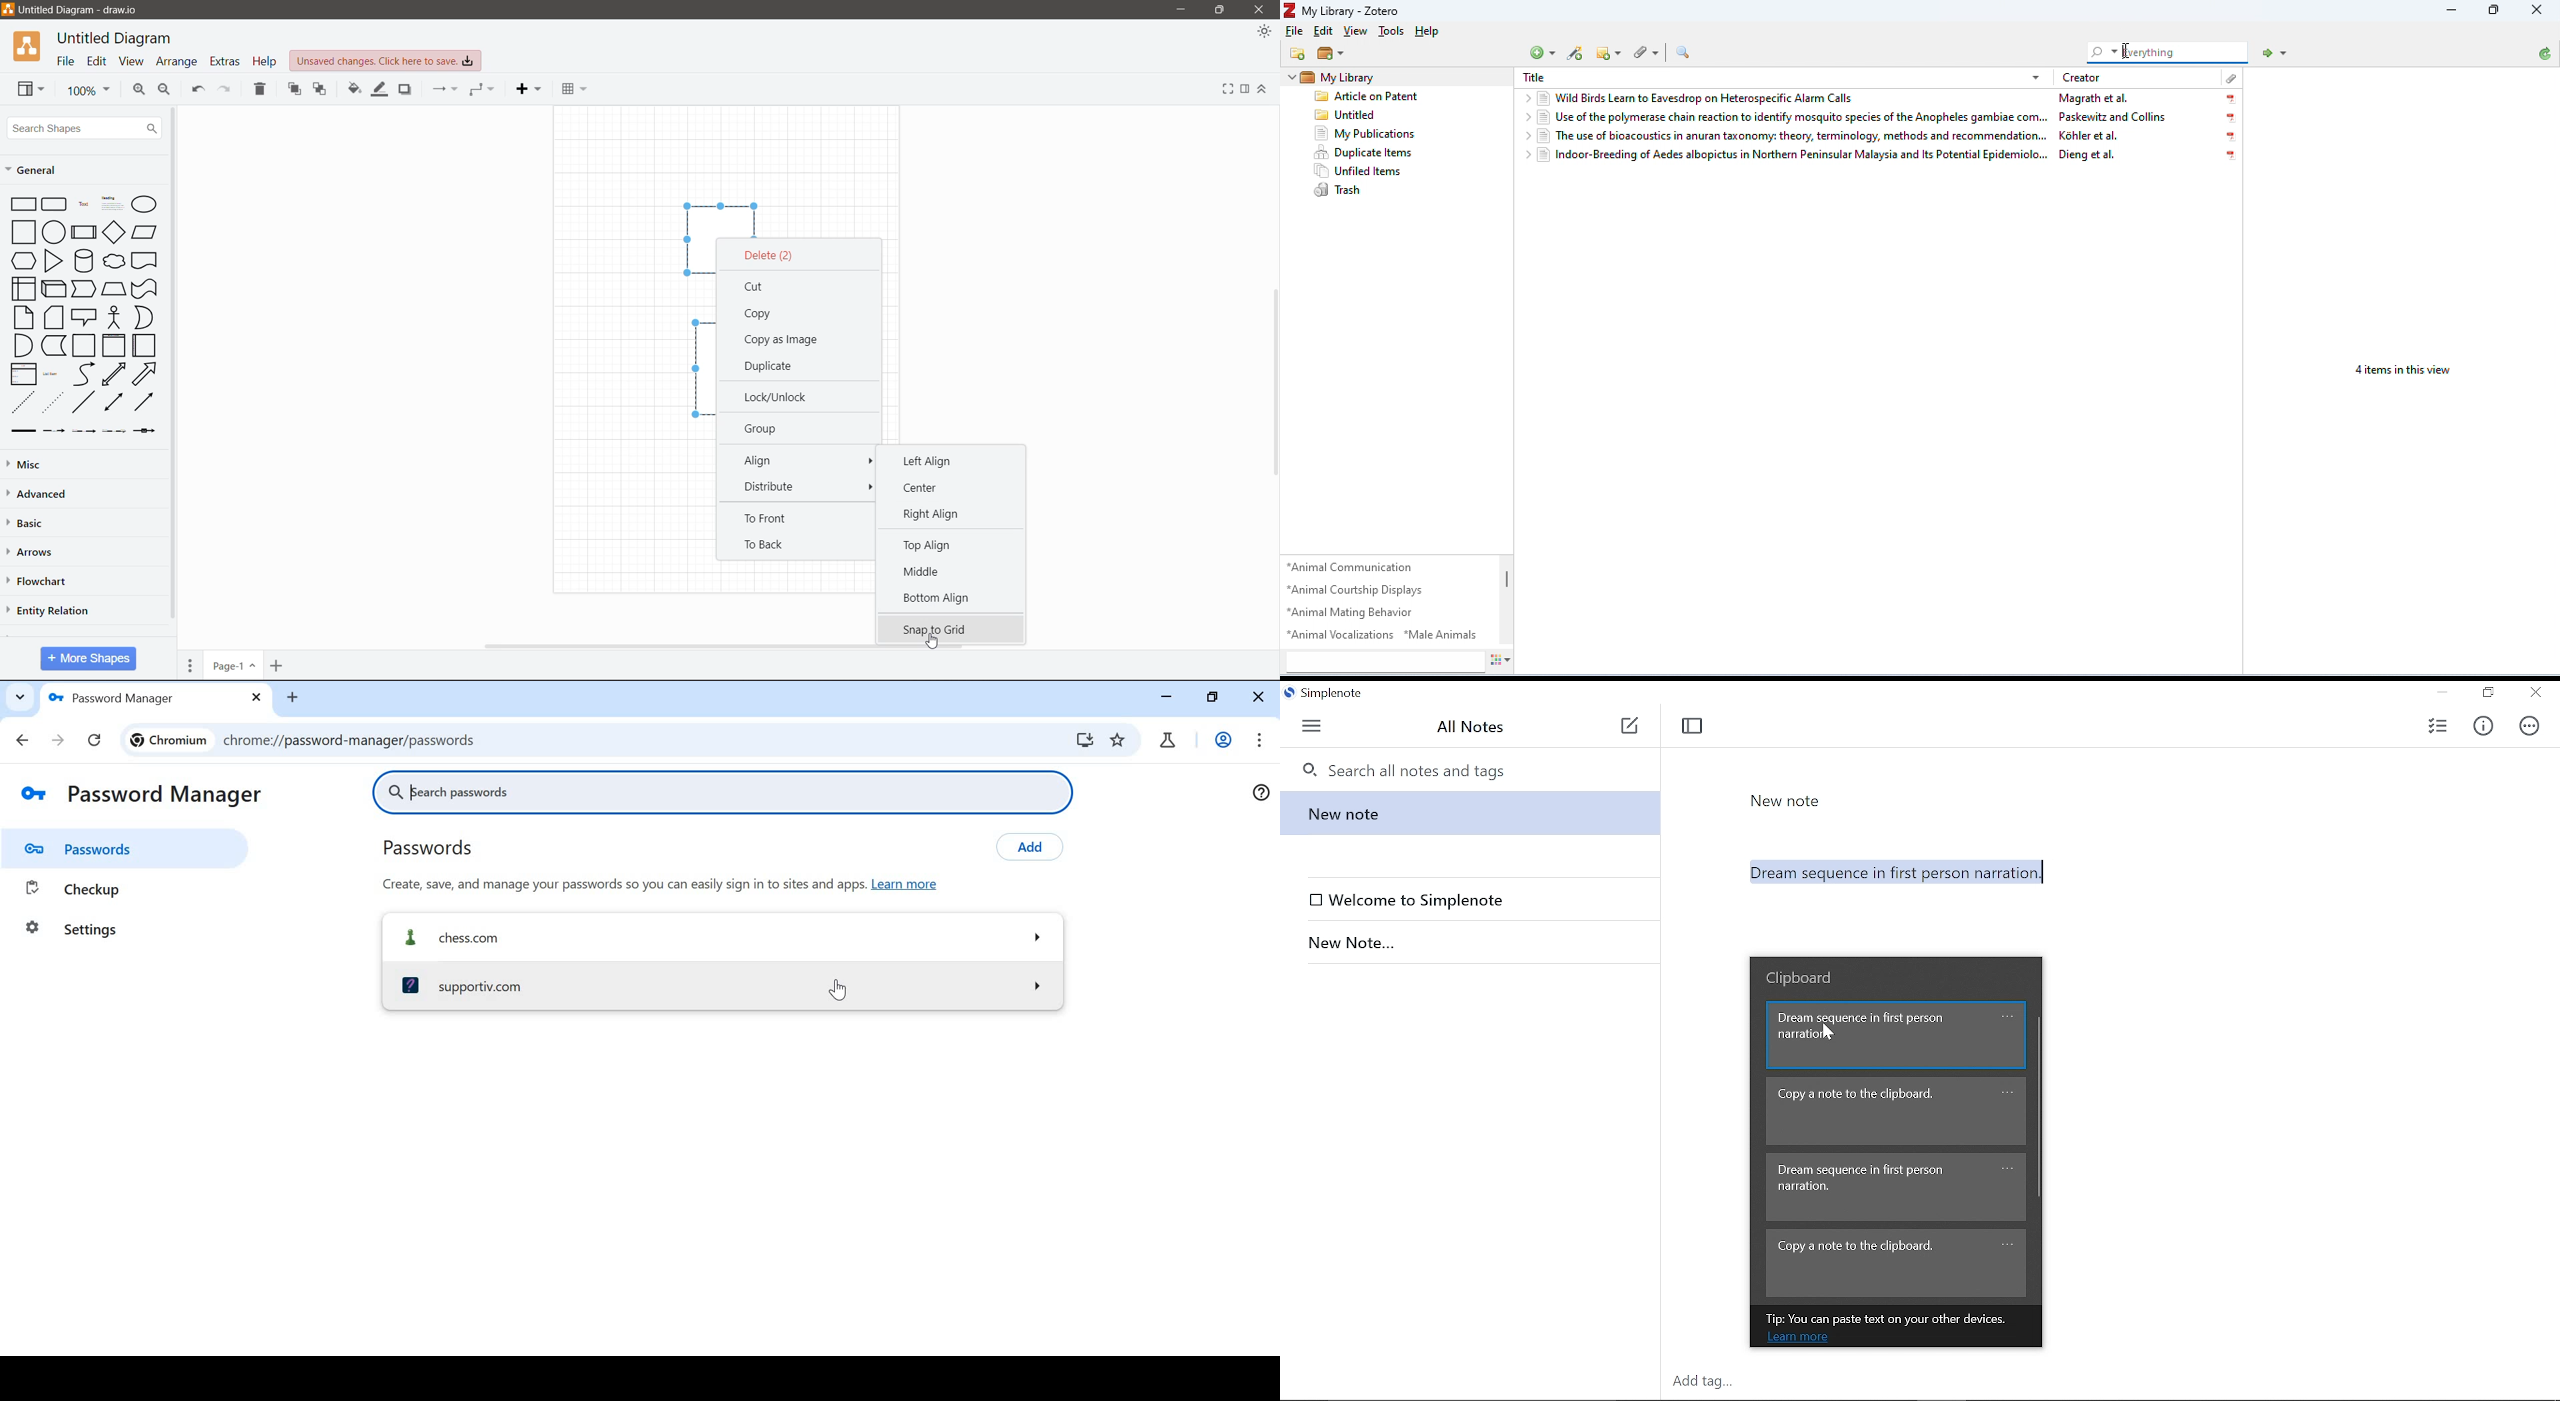  What do you see at coordinates (772, 520) in the screenshot?
I see `To Front` at bounding box center [772, 520].